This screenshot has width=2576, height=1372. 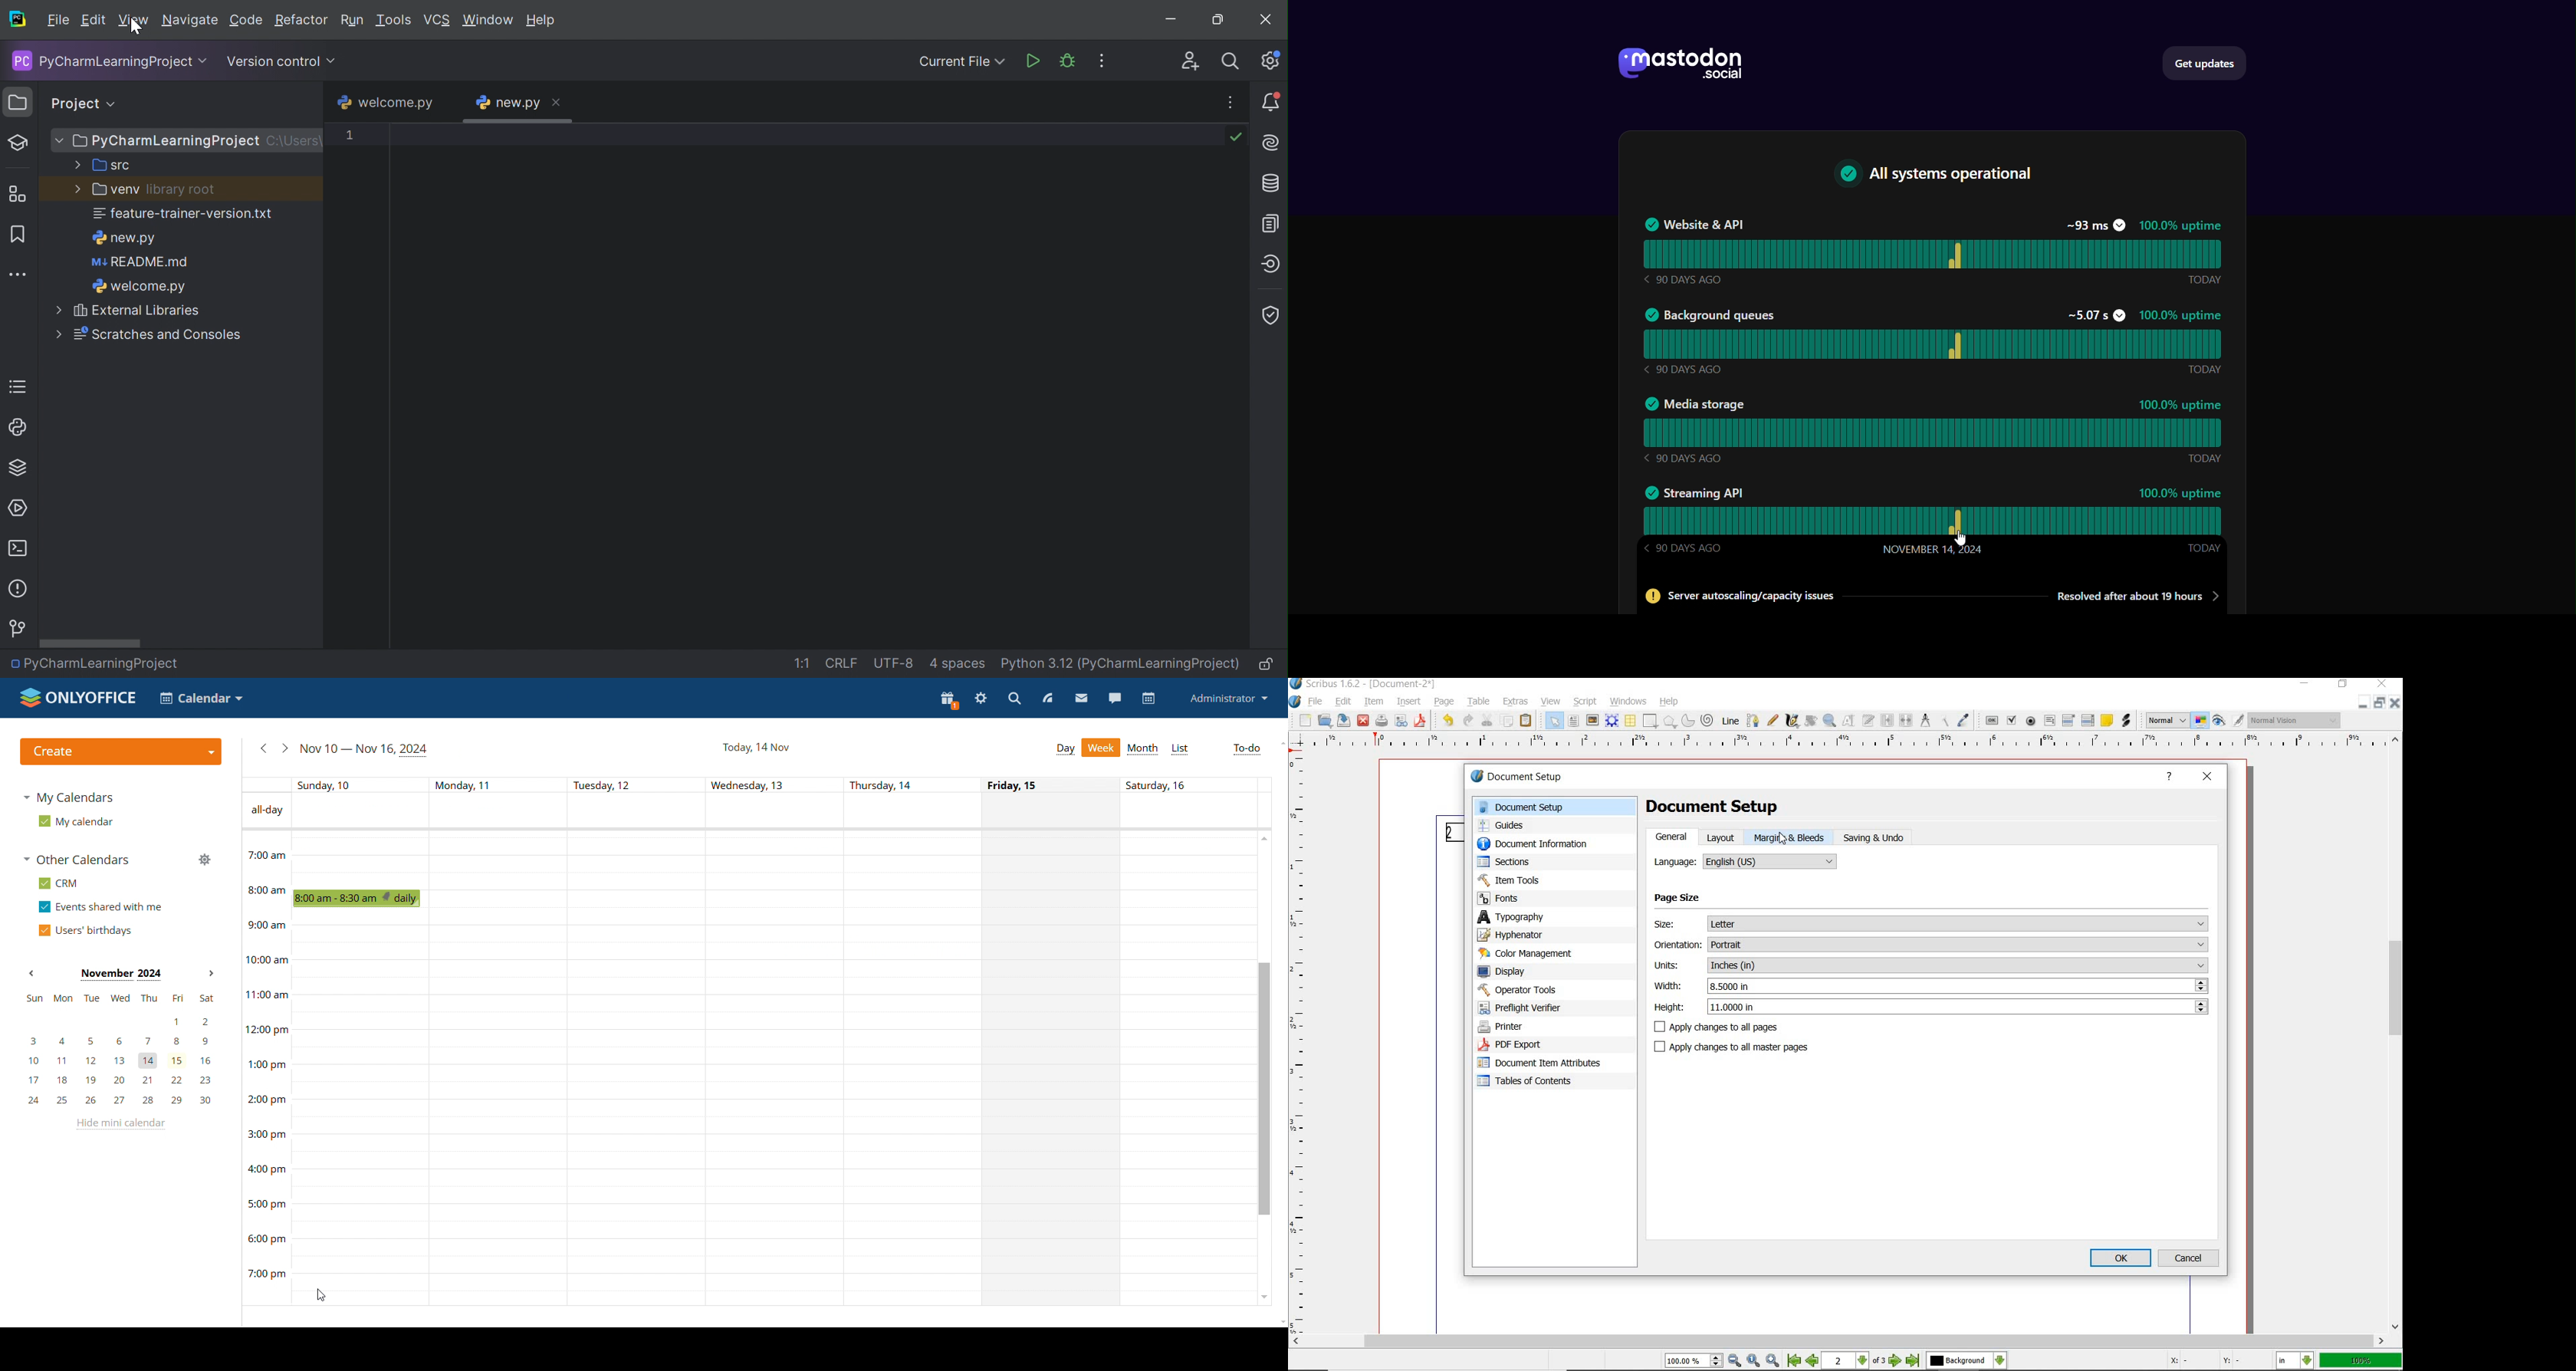 I want to click on paste, so click(x=1526, y=722).